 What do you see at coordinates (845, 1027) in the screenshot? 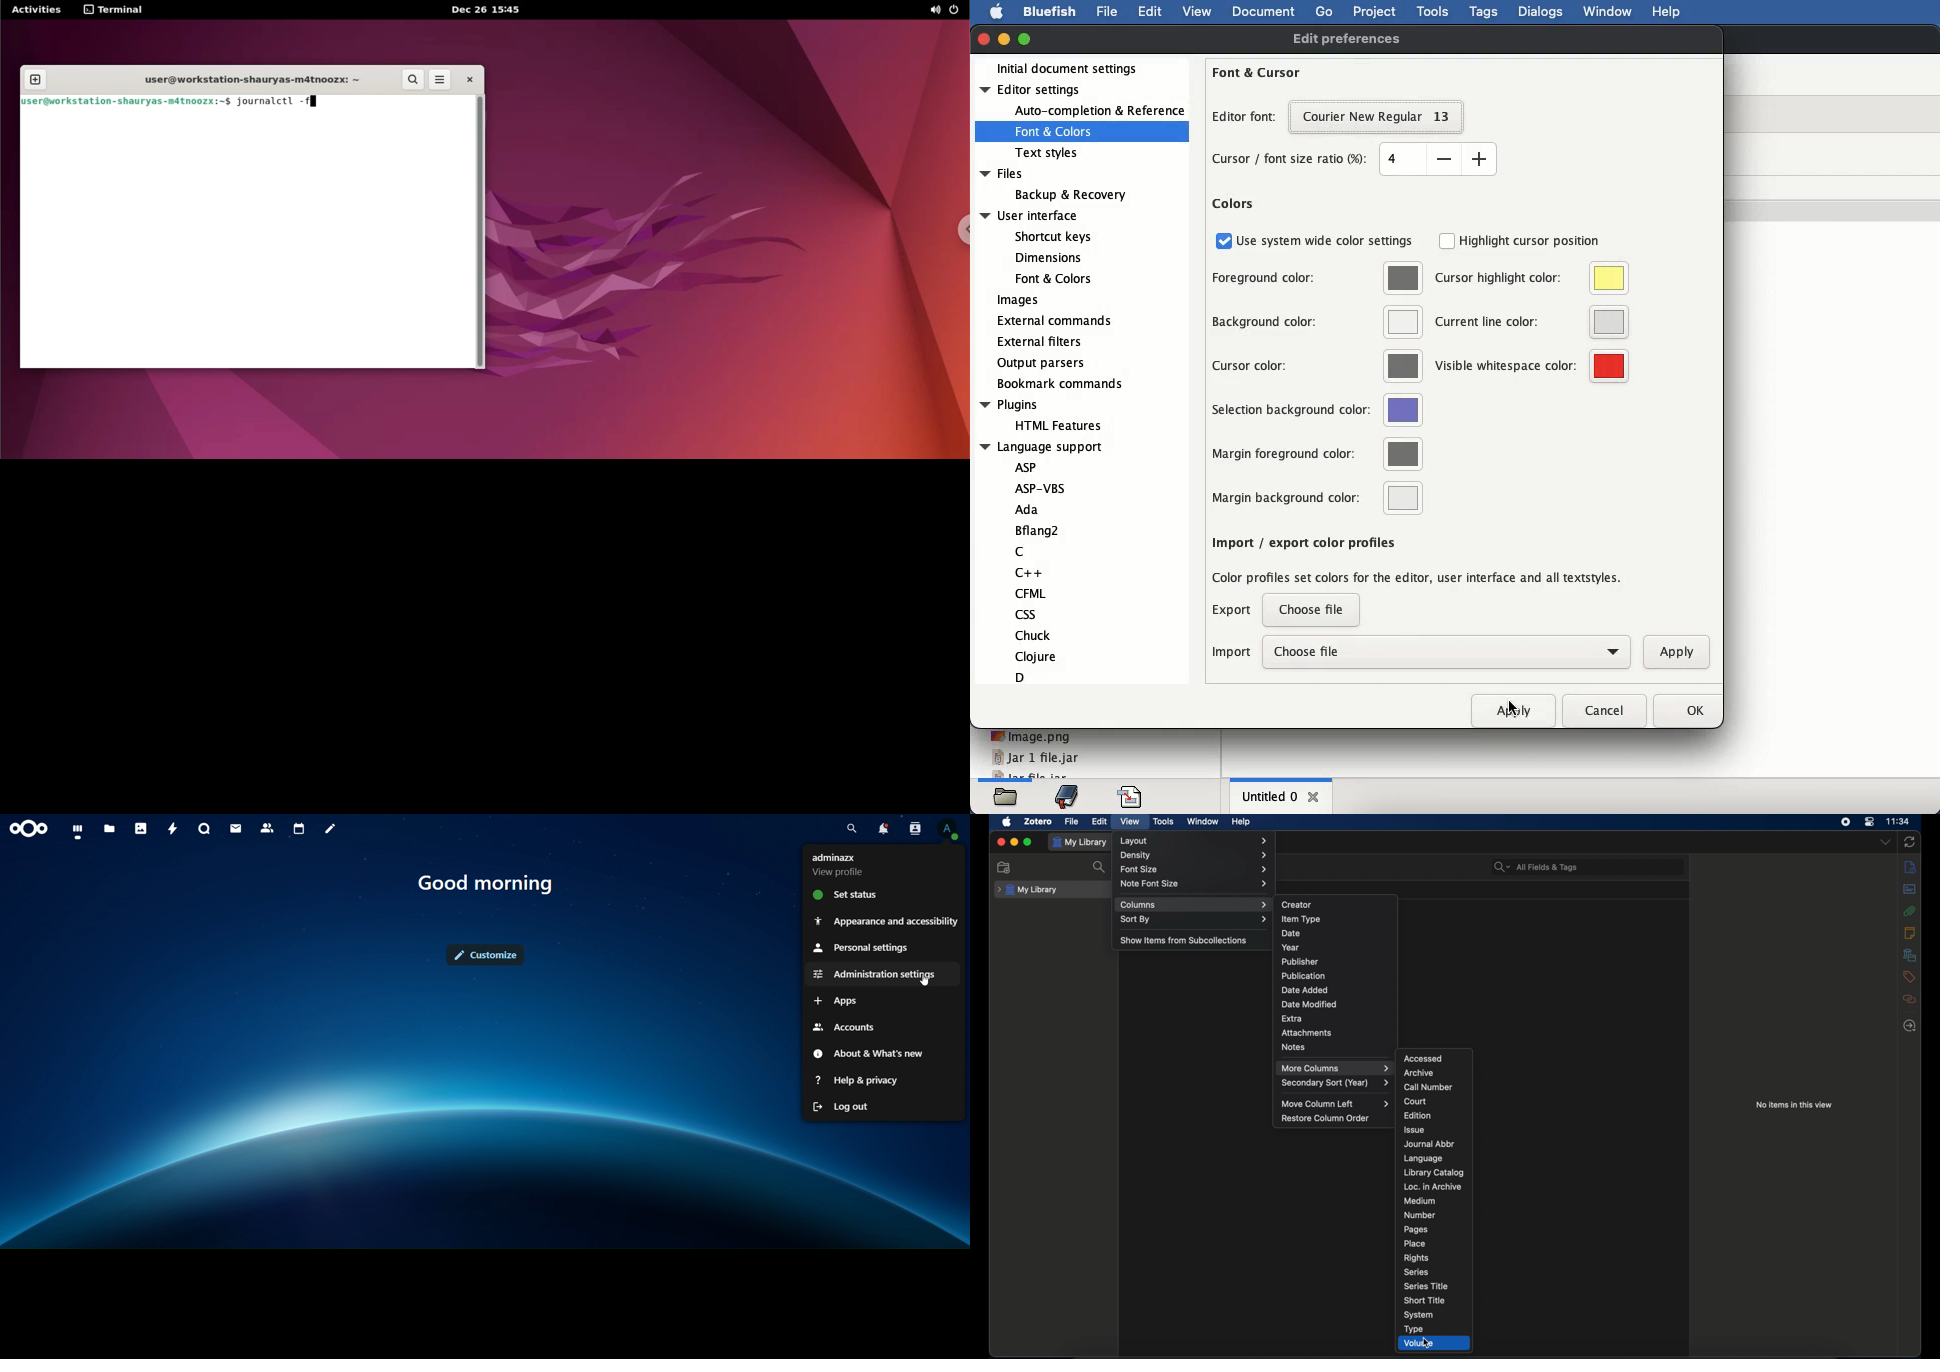
I see `accounts` at bounding box center [845, 1027].